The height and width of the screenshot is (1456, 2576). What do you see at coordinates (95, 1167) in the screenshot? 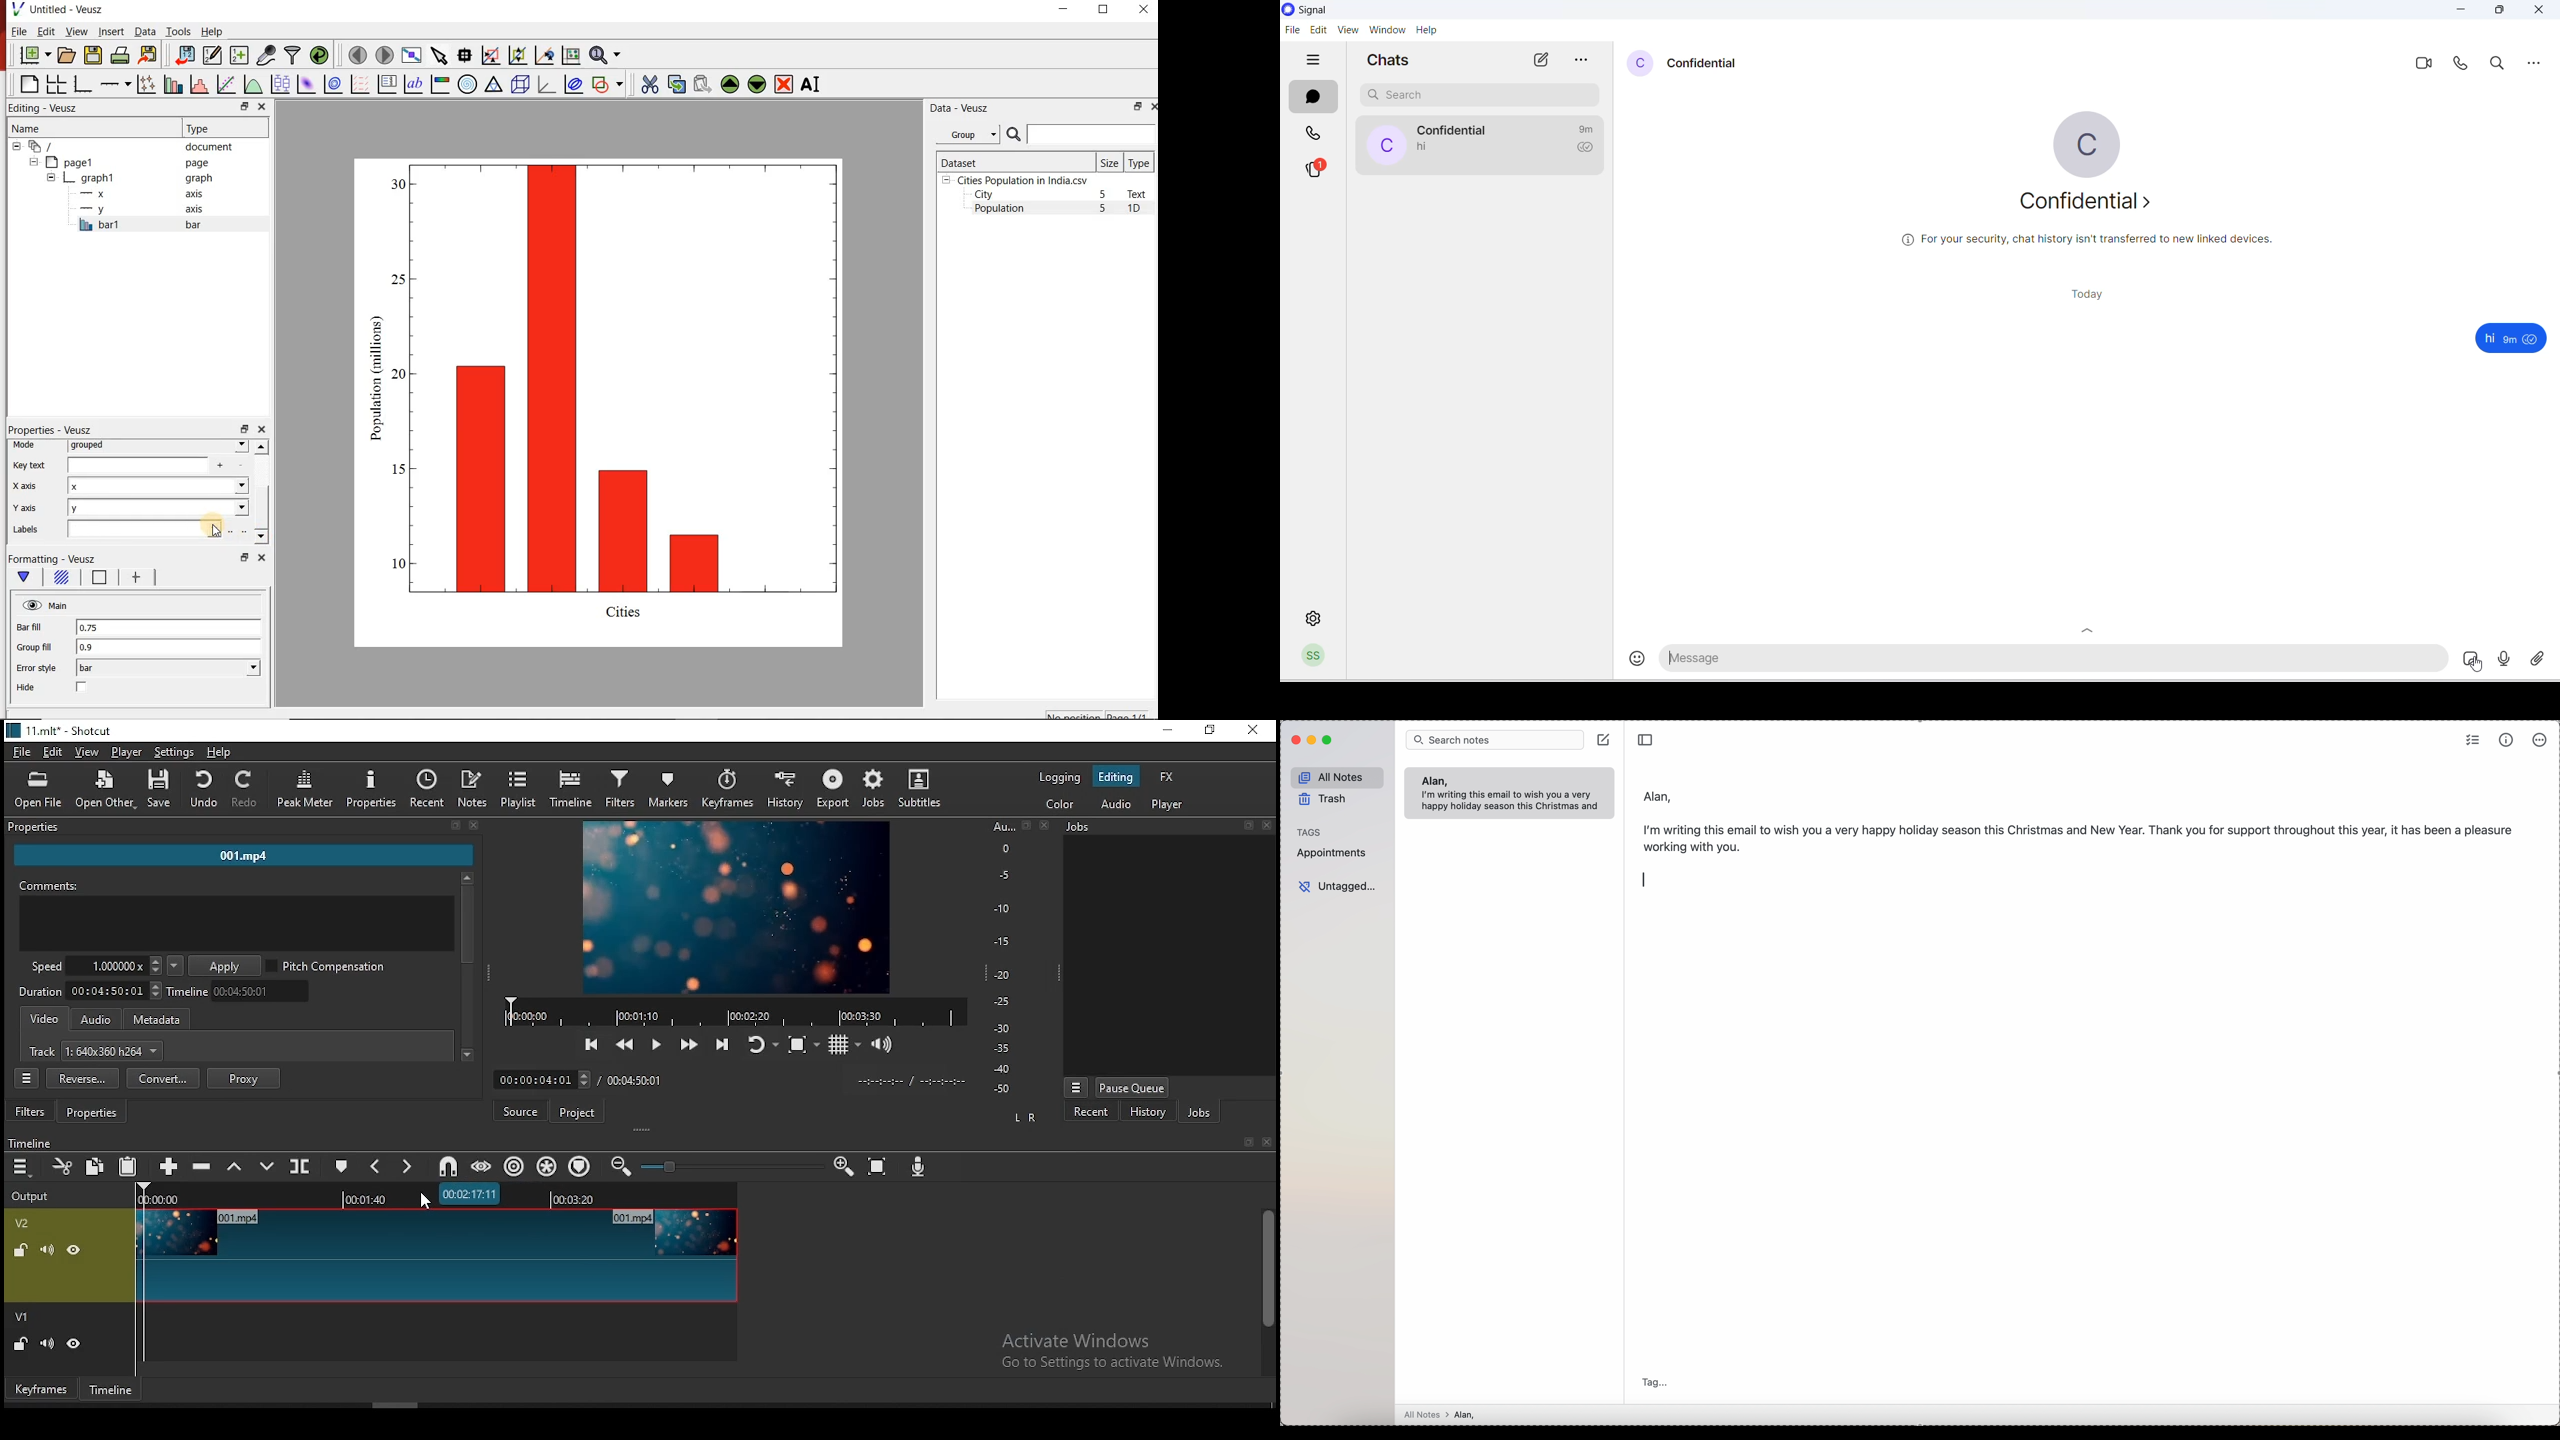
I see `copy` at bounding box center [95, 1167].